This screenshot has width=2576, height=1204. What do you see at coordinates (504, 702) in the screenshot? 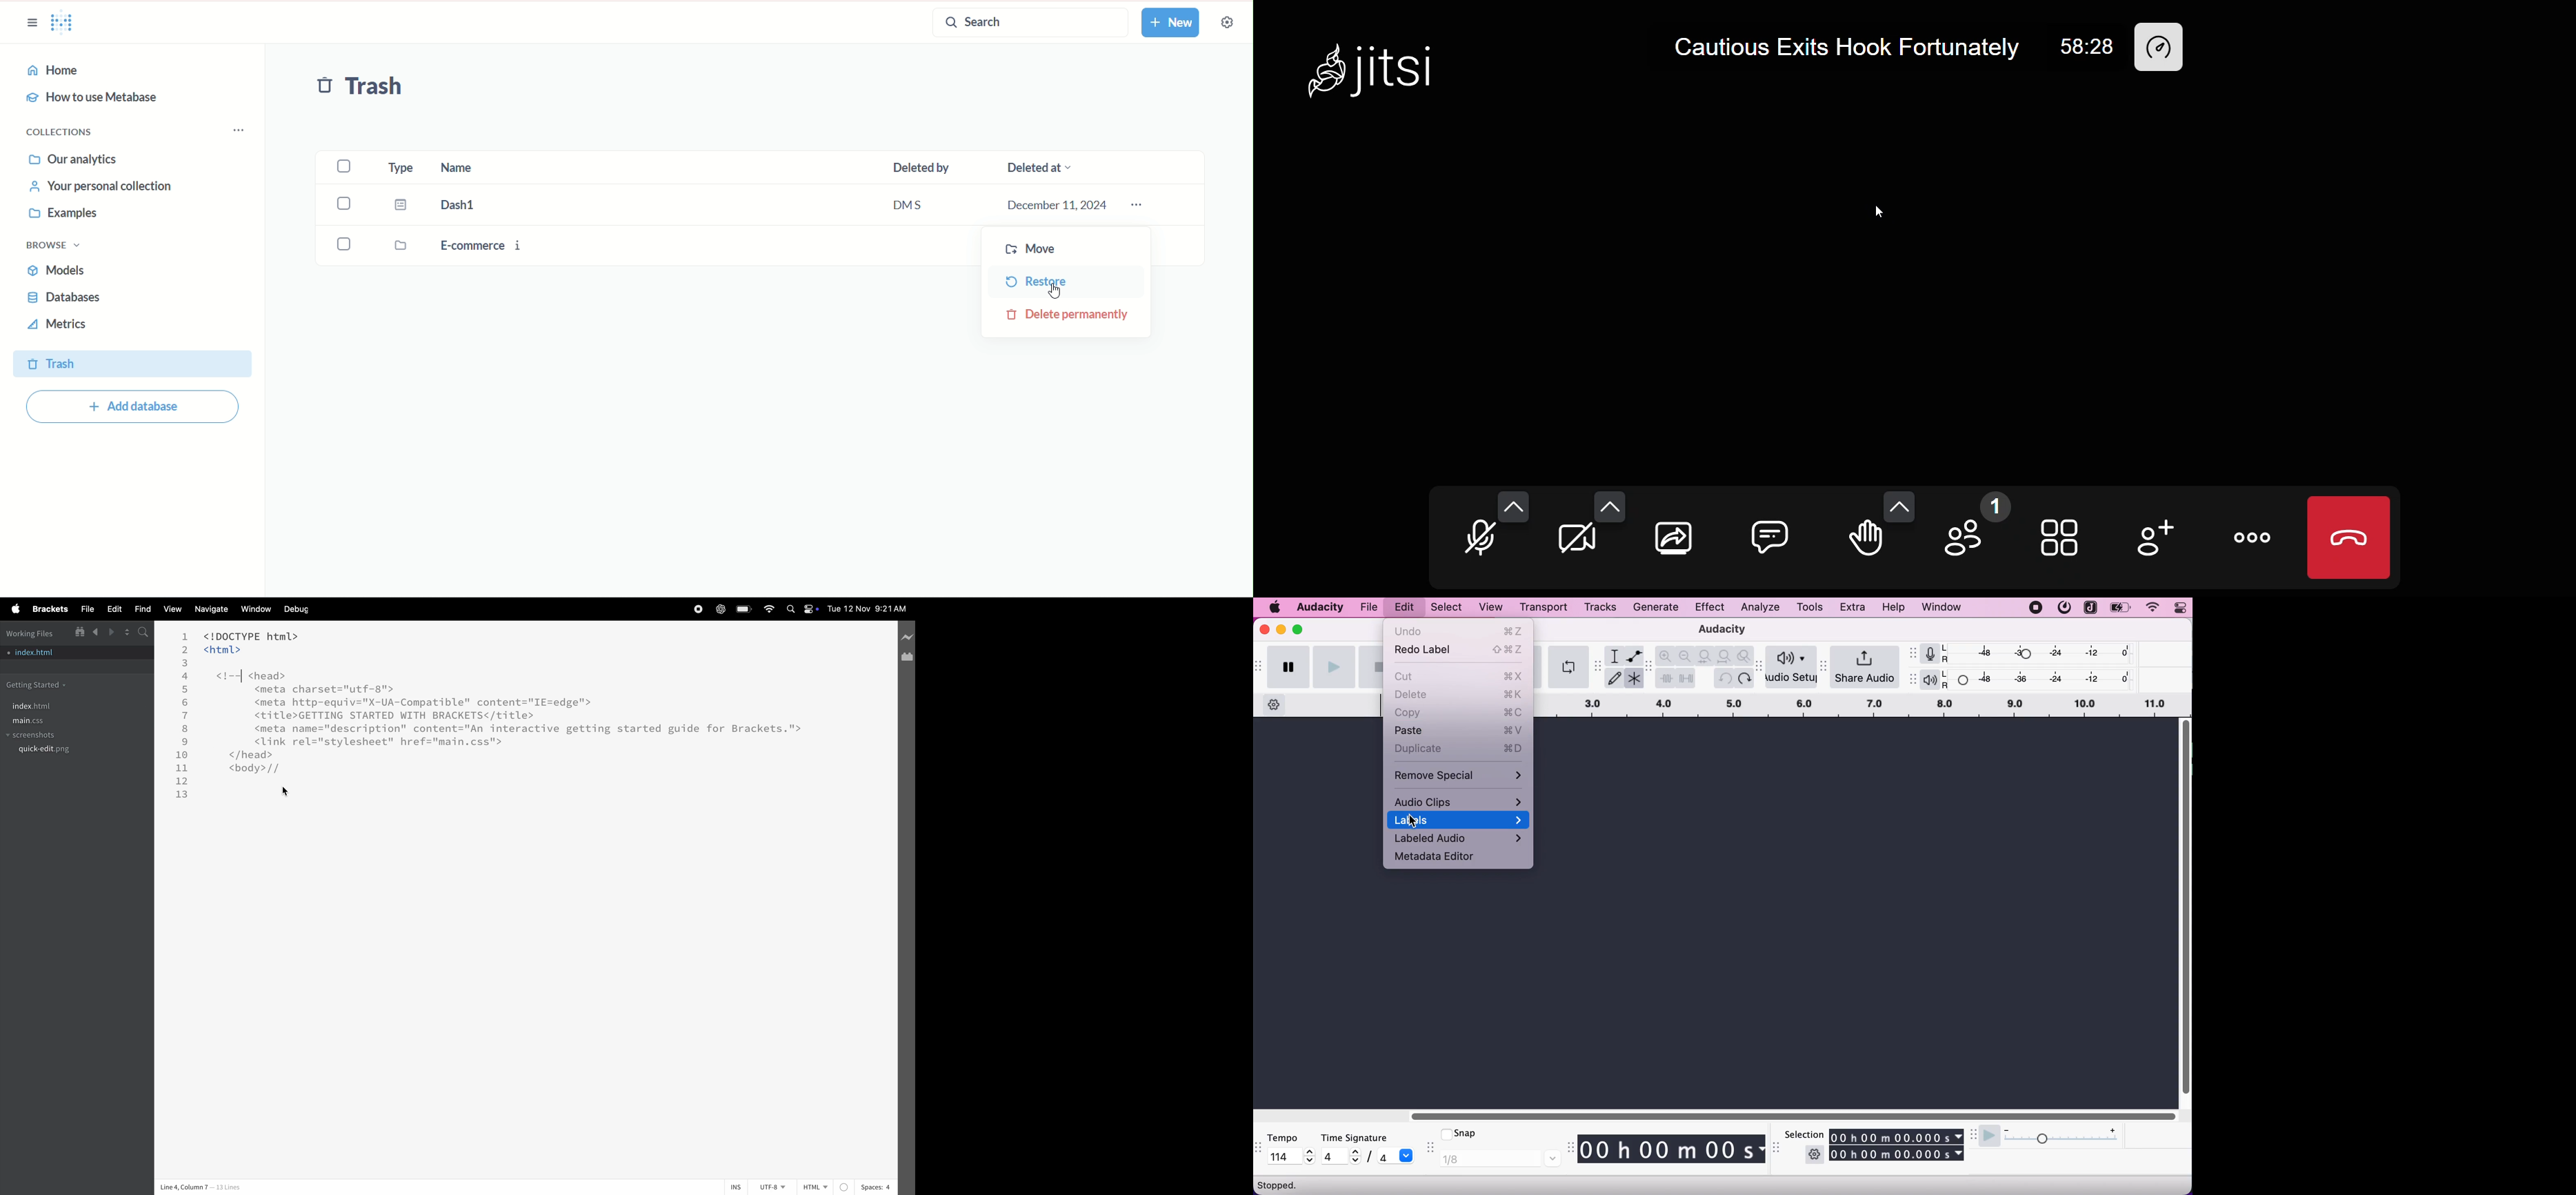
I see `<!DOCTYPE html>
<html>
<!--| <head>
<meta charset="utf-8">
<meta http-equiv="X-UA-Compatible" content="IE=edge'">
<title>GETTING STARTED WITH BRACKETS</title>
<meta name="description" content="An interactive getting started guide for Brackets.">
<link rel="stylesheet" href="main.css">
</head>
<body>//` at bounding box center [504, 702].